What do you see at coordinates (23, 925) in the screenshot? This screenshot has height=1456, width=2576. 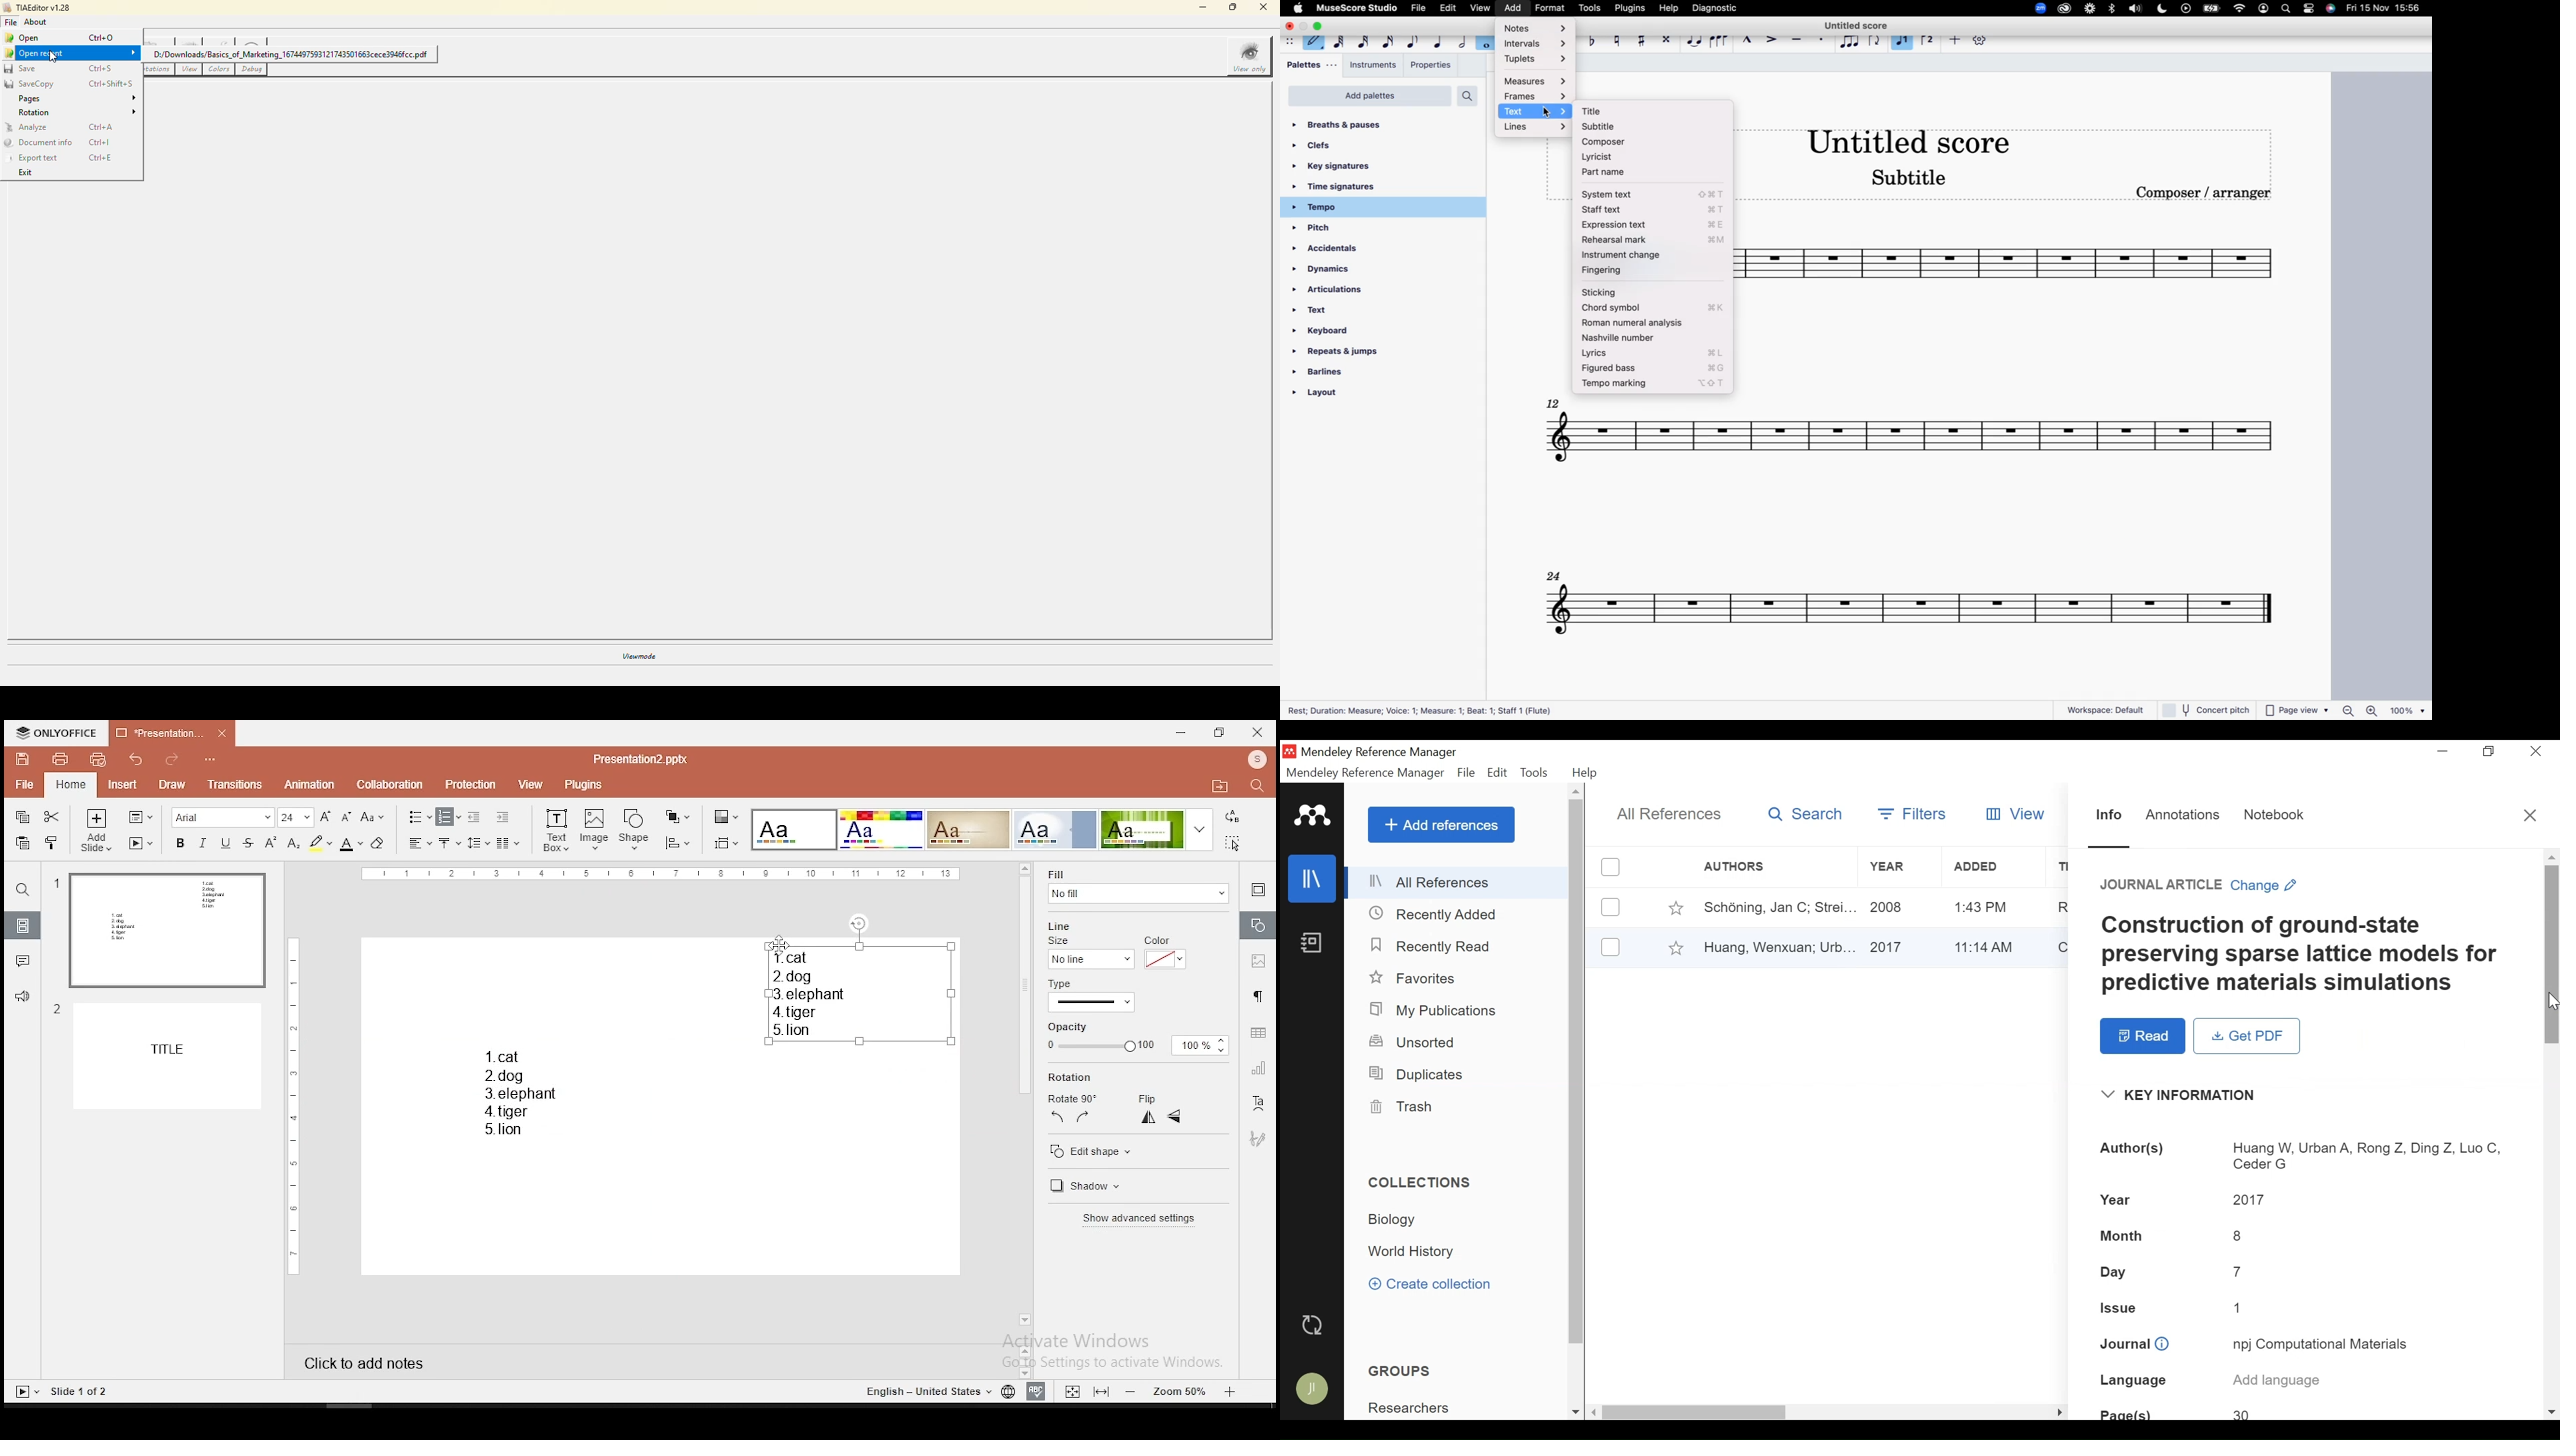 I see `slides` at bounding box center [23, 925].